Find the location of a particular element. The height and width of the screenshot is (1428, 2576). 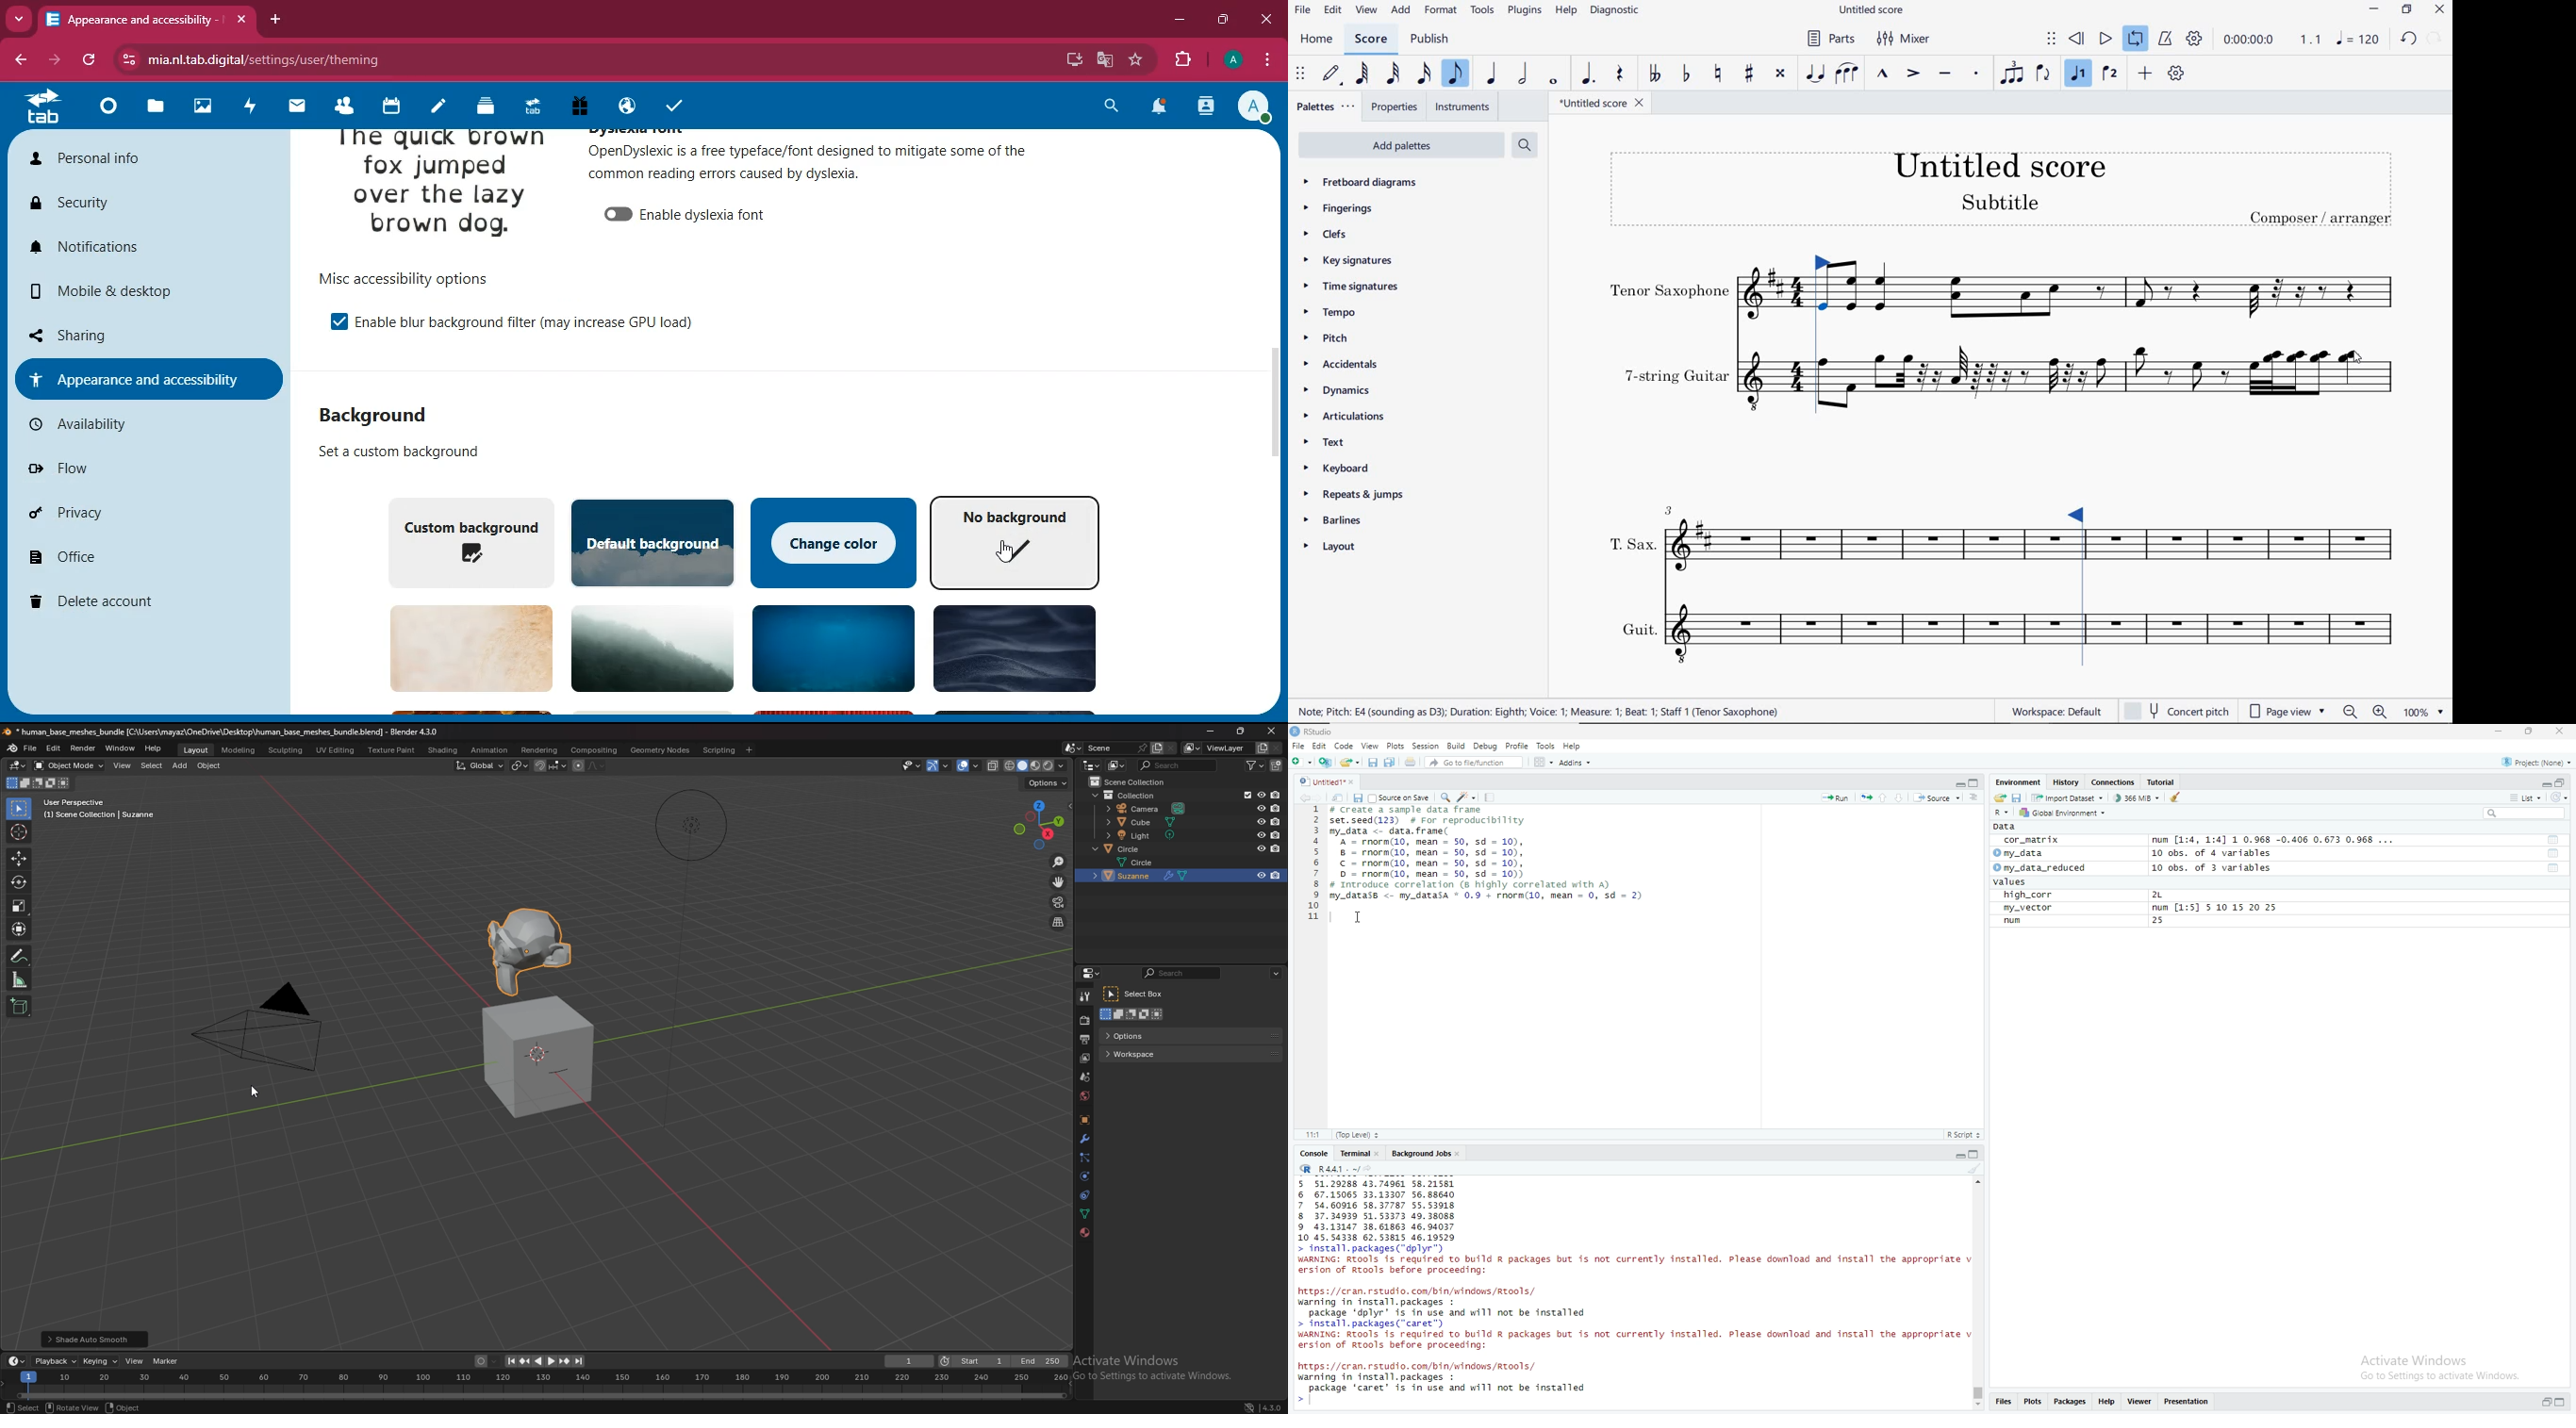

Source on save is located at coordinates (1401, 798).